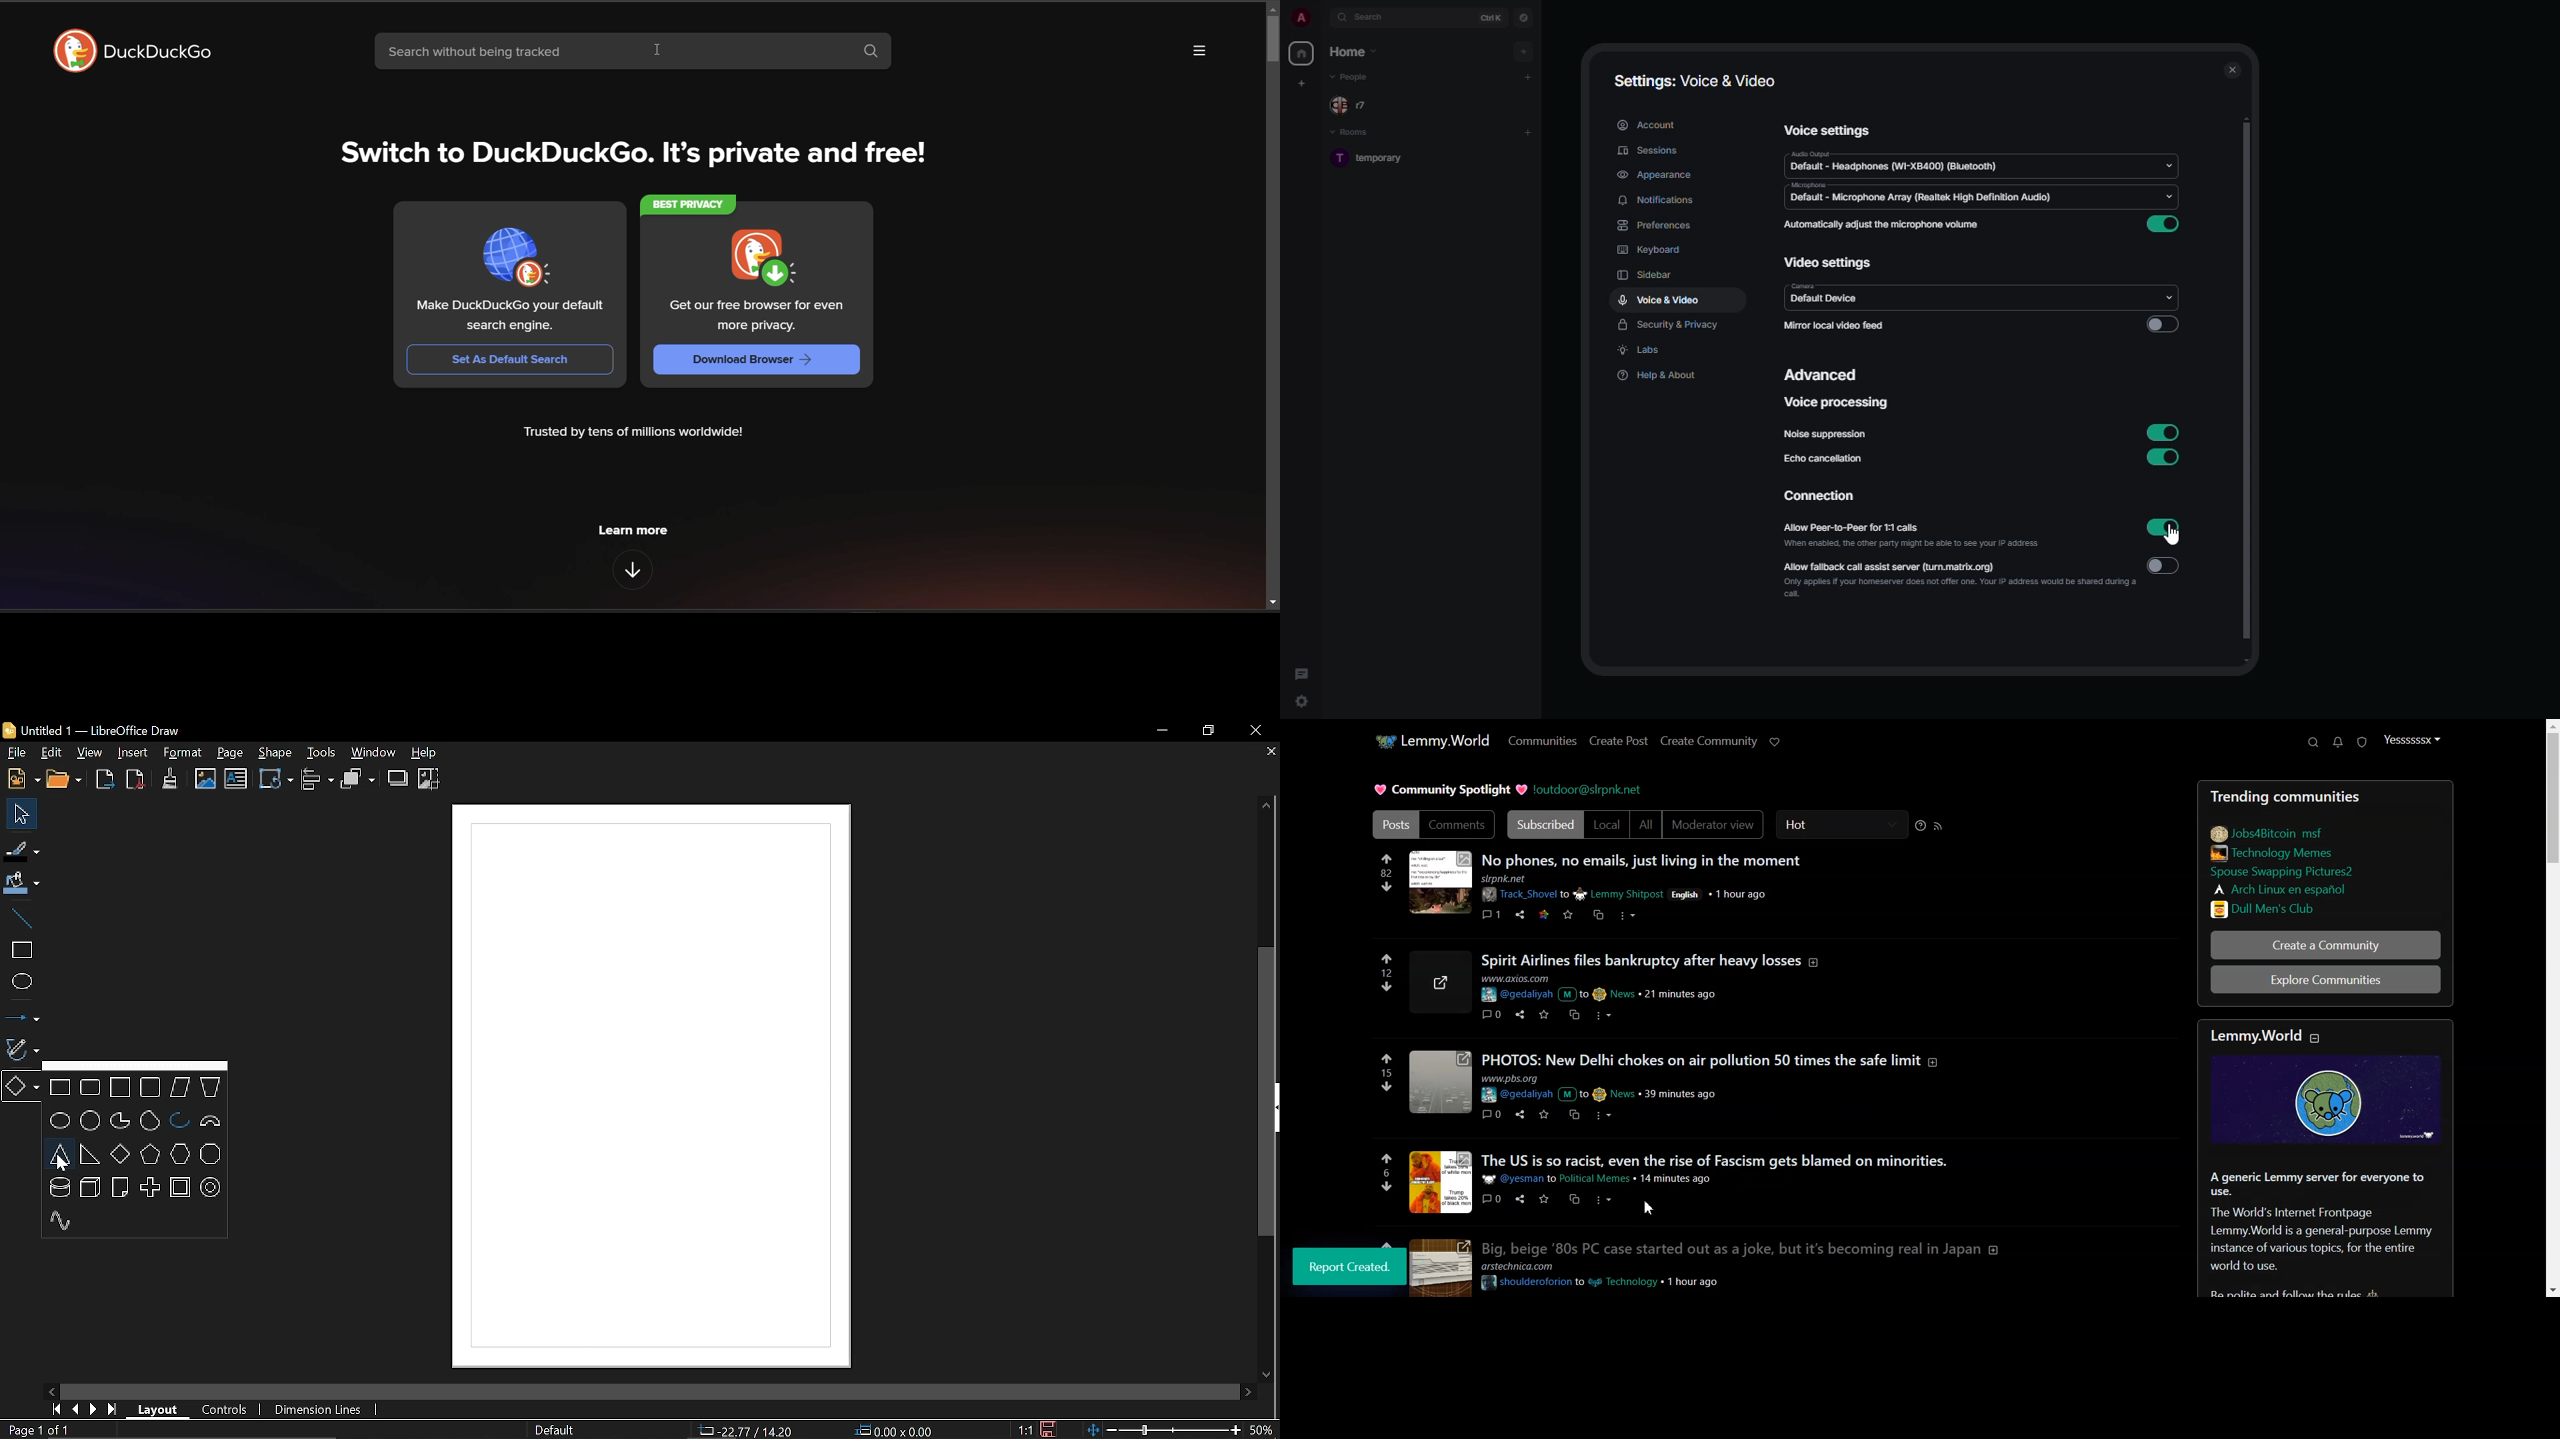  Describe the element at coordinates (631, 570) in the screenshot. I see `features` at that location.